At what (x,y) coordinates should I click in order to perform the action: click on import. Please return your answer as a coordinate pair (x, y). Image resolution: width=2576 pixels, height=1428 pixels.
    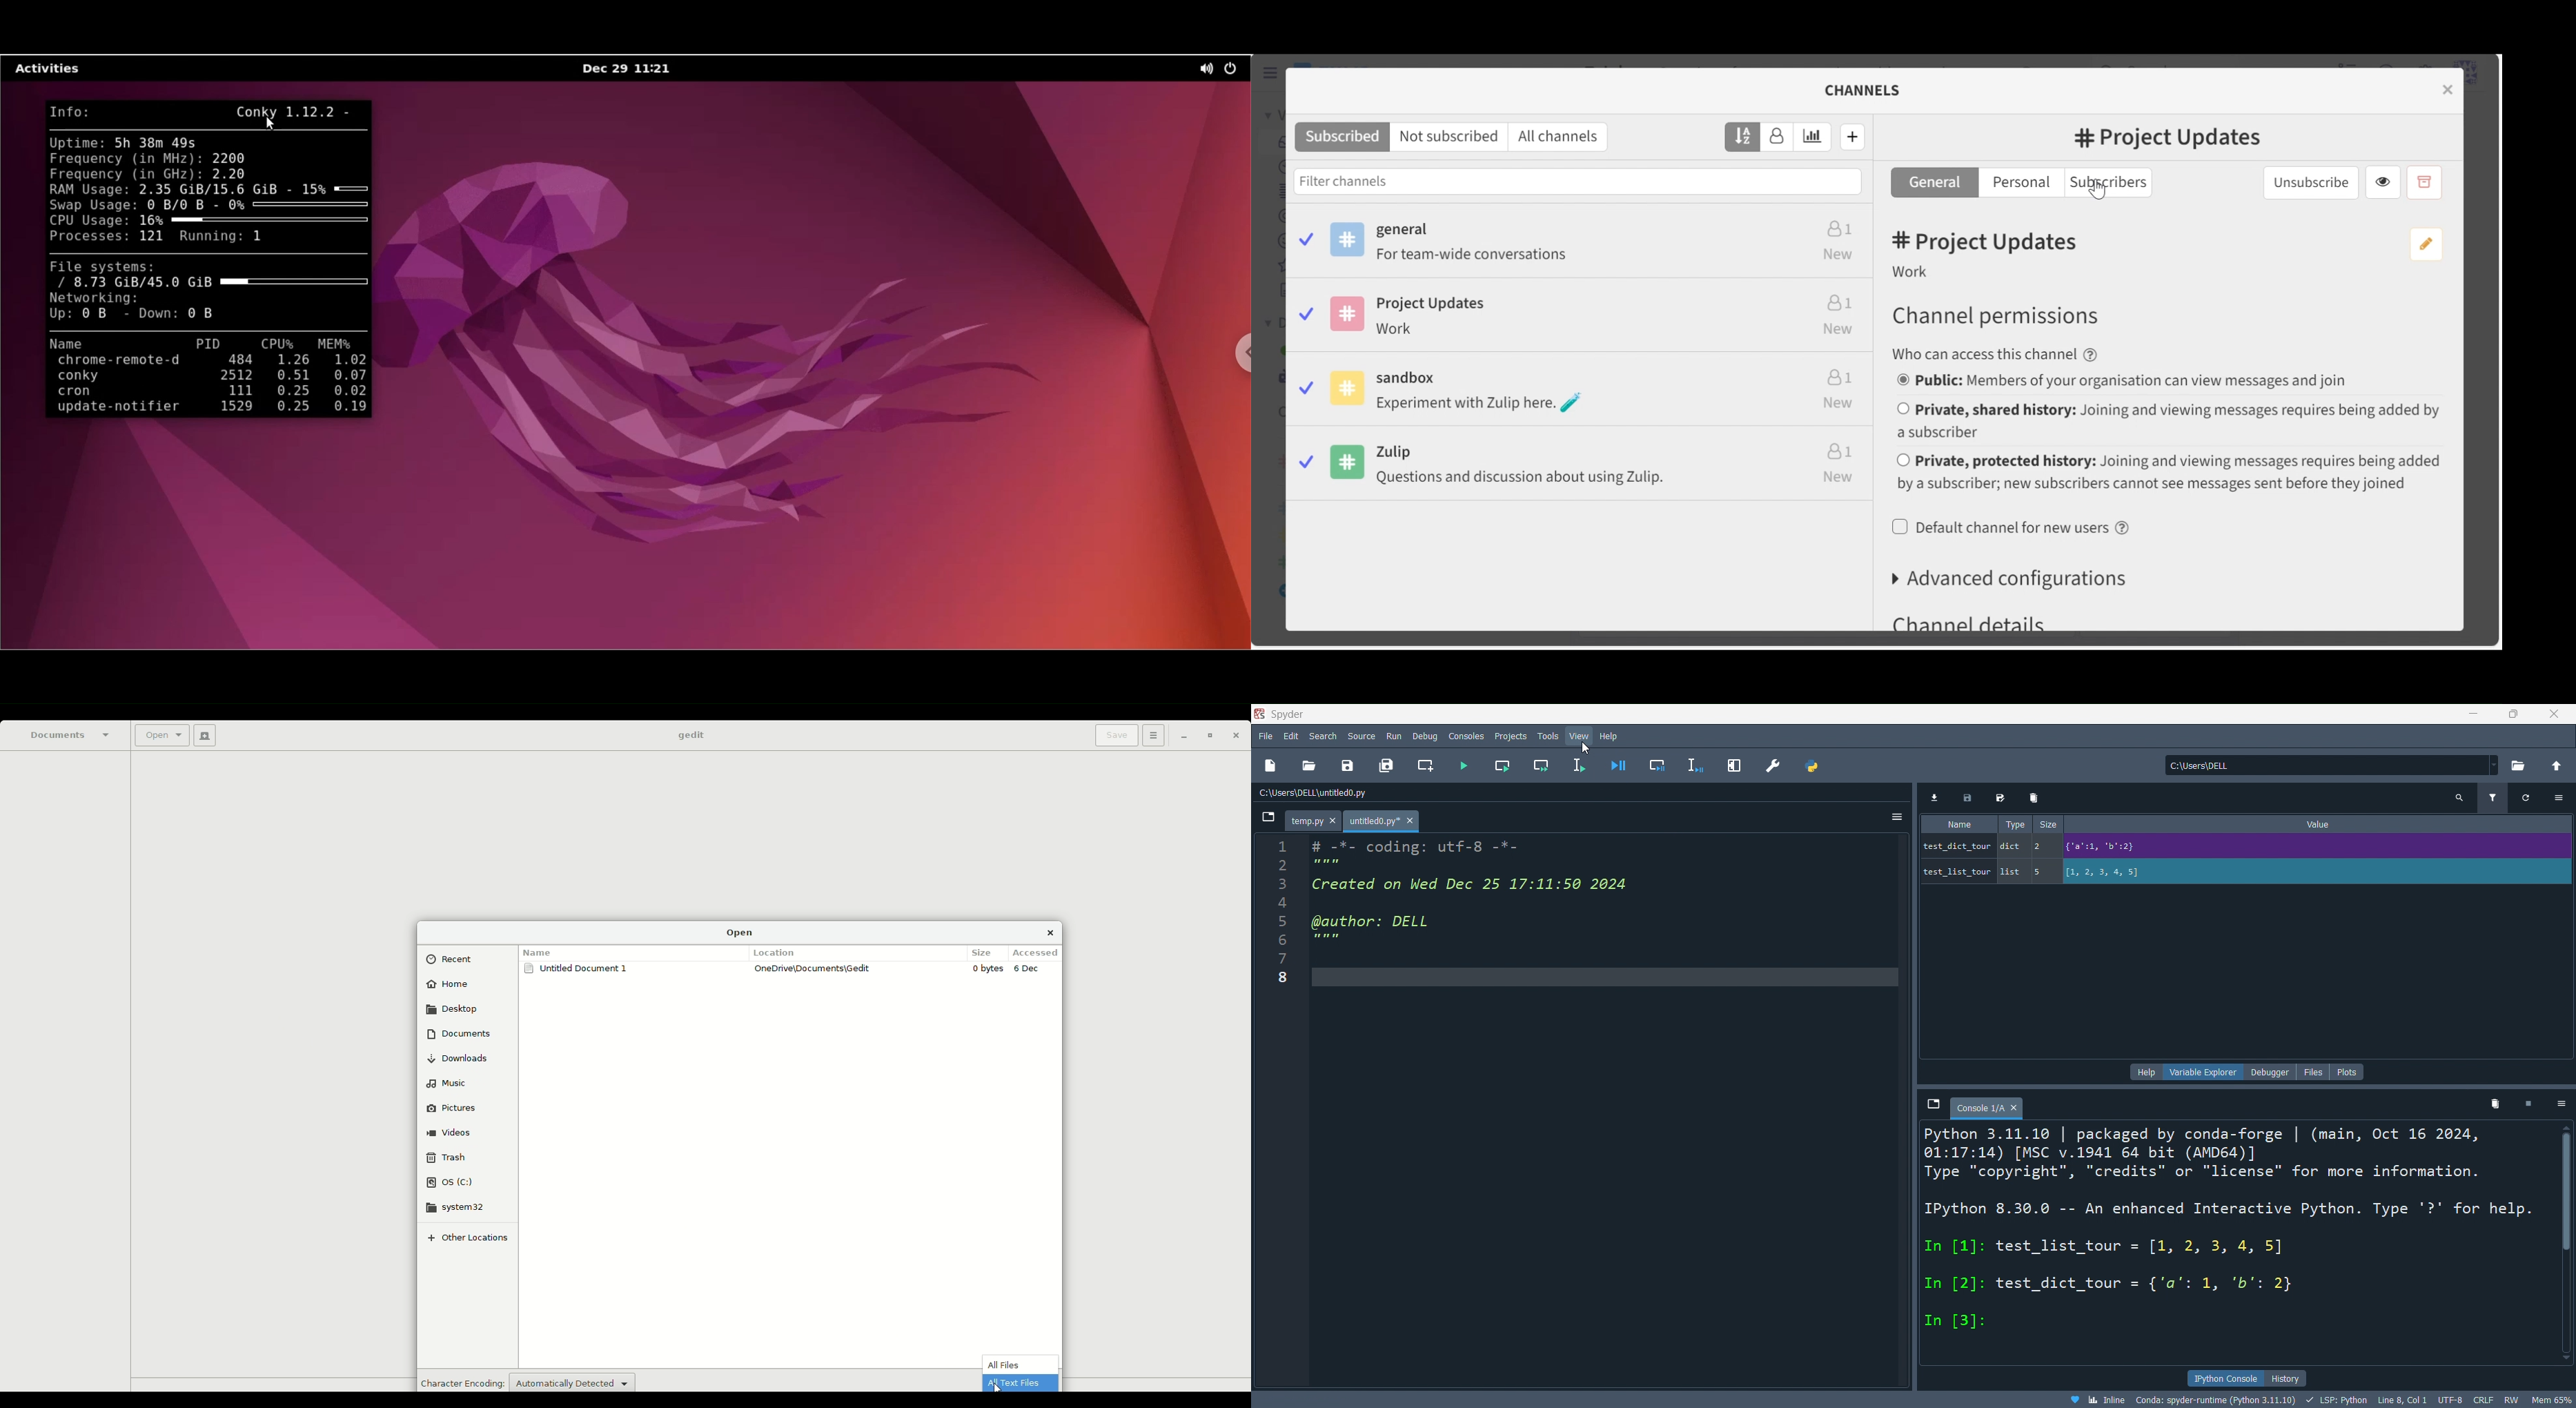
    Looking at the image, I should click on (1934, 799).